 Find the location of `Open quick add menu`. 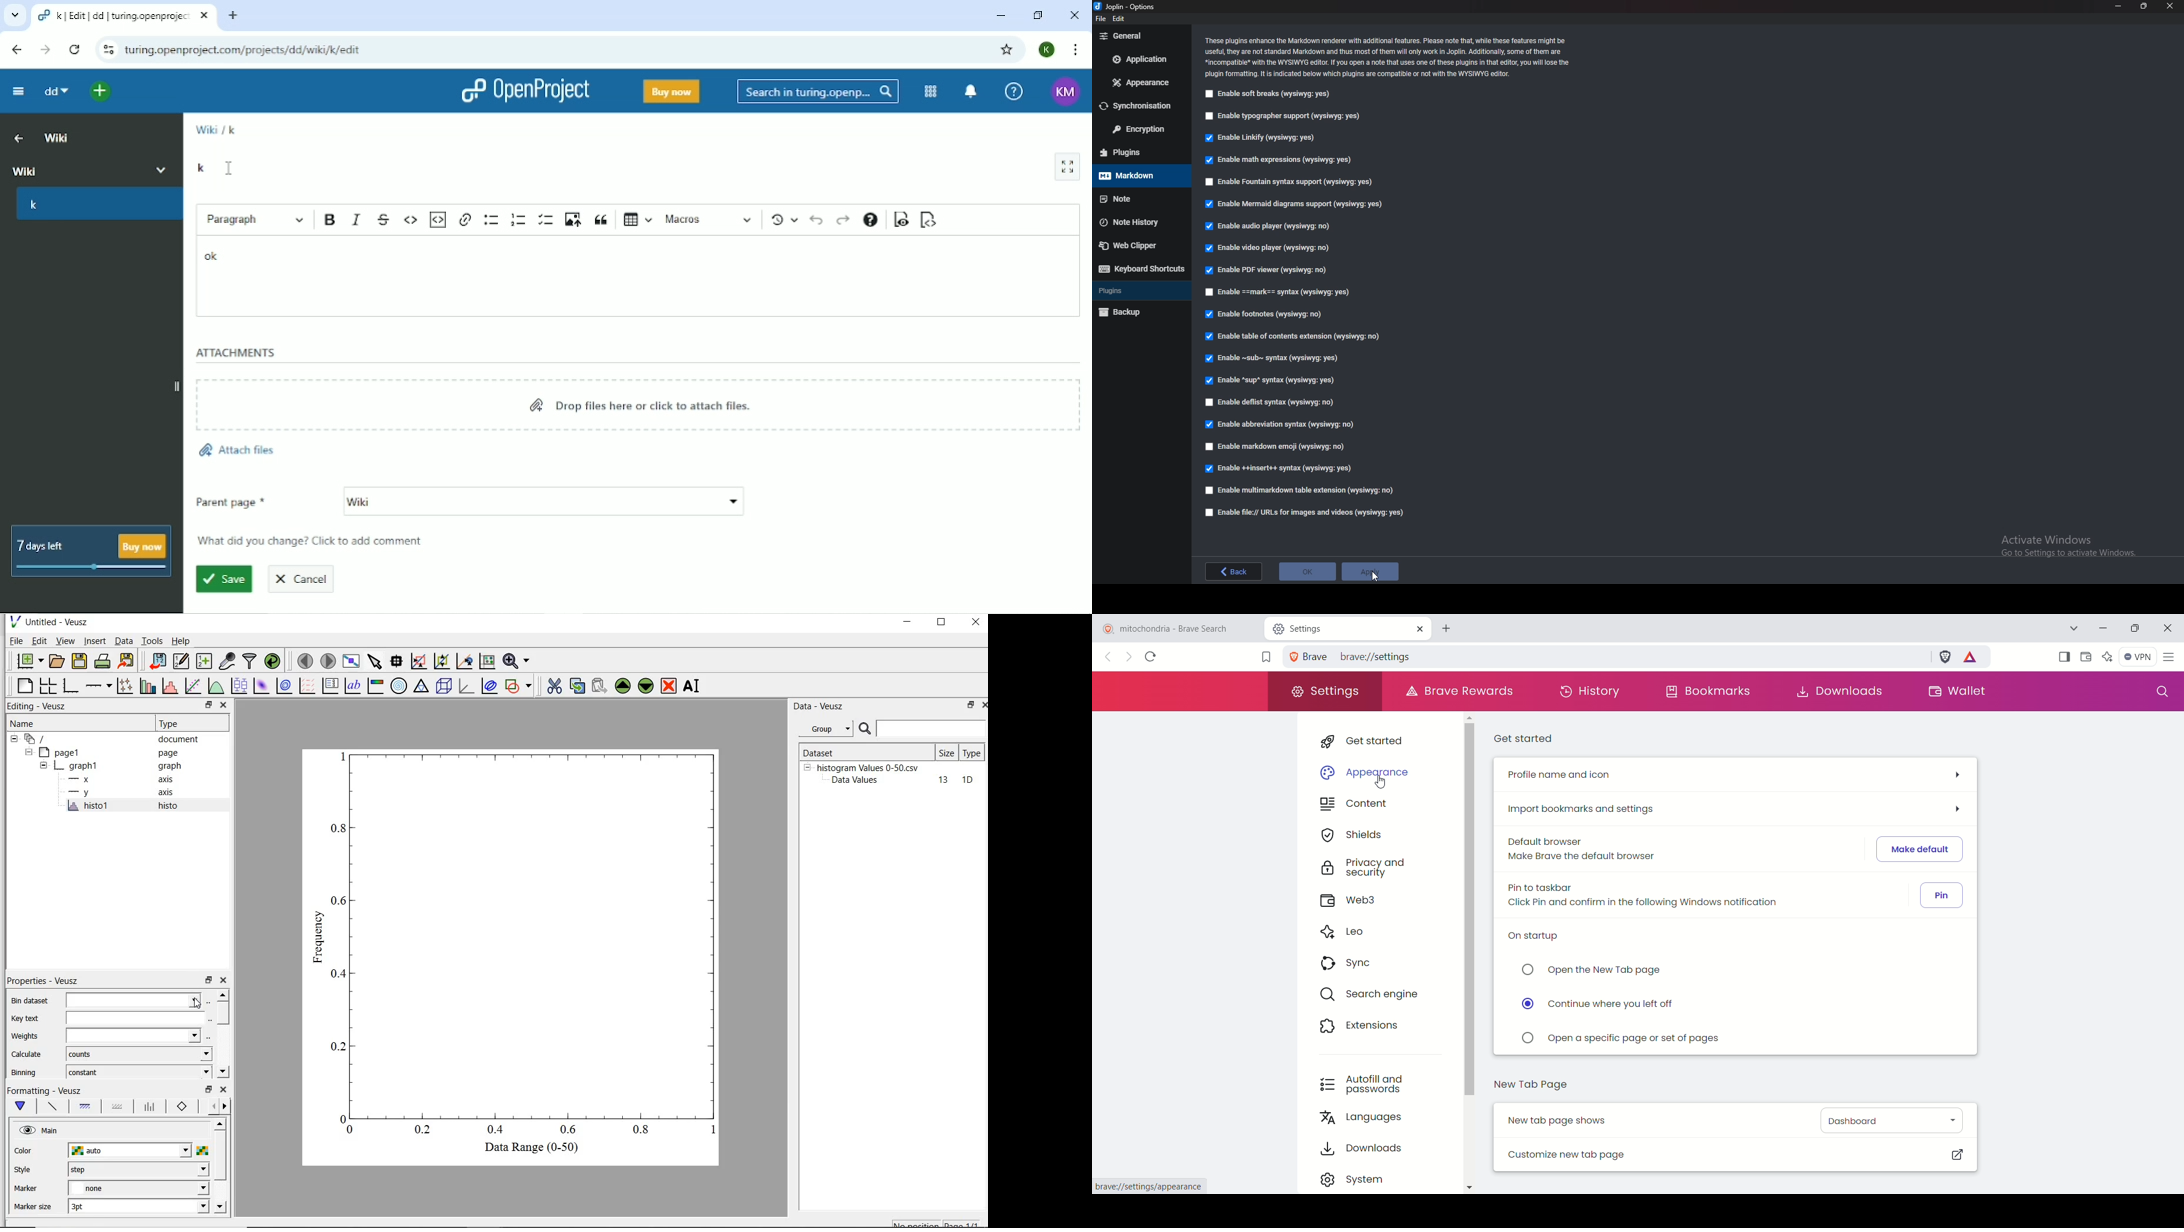

Open quick add menu is located at coordinates (101, 90).